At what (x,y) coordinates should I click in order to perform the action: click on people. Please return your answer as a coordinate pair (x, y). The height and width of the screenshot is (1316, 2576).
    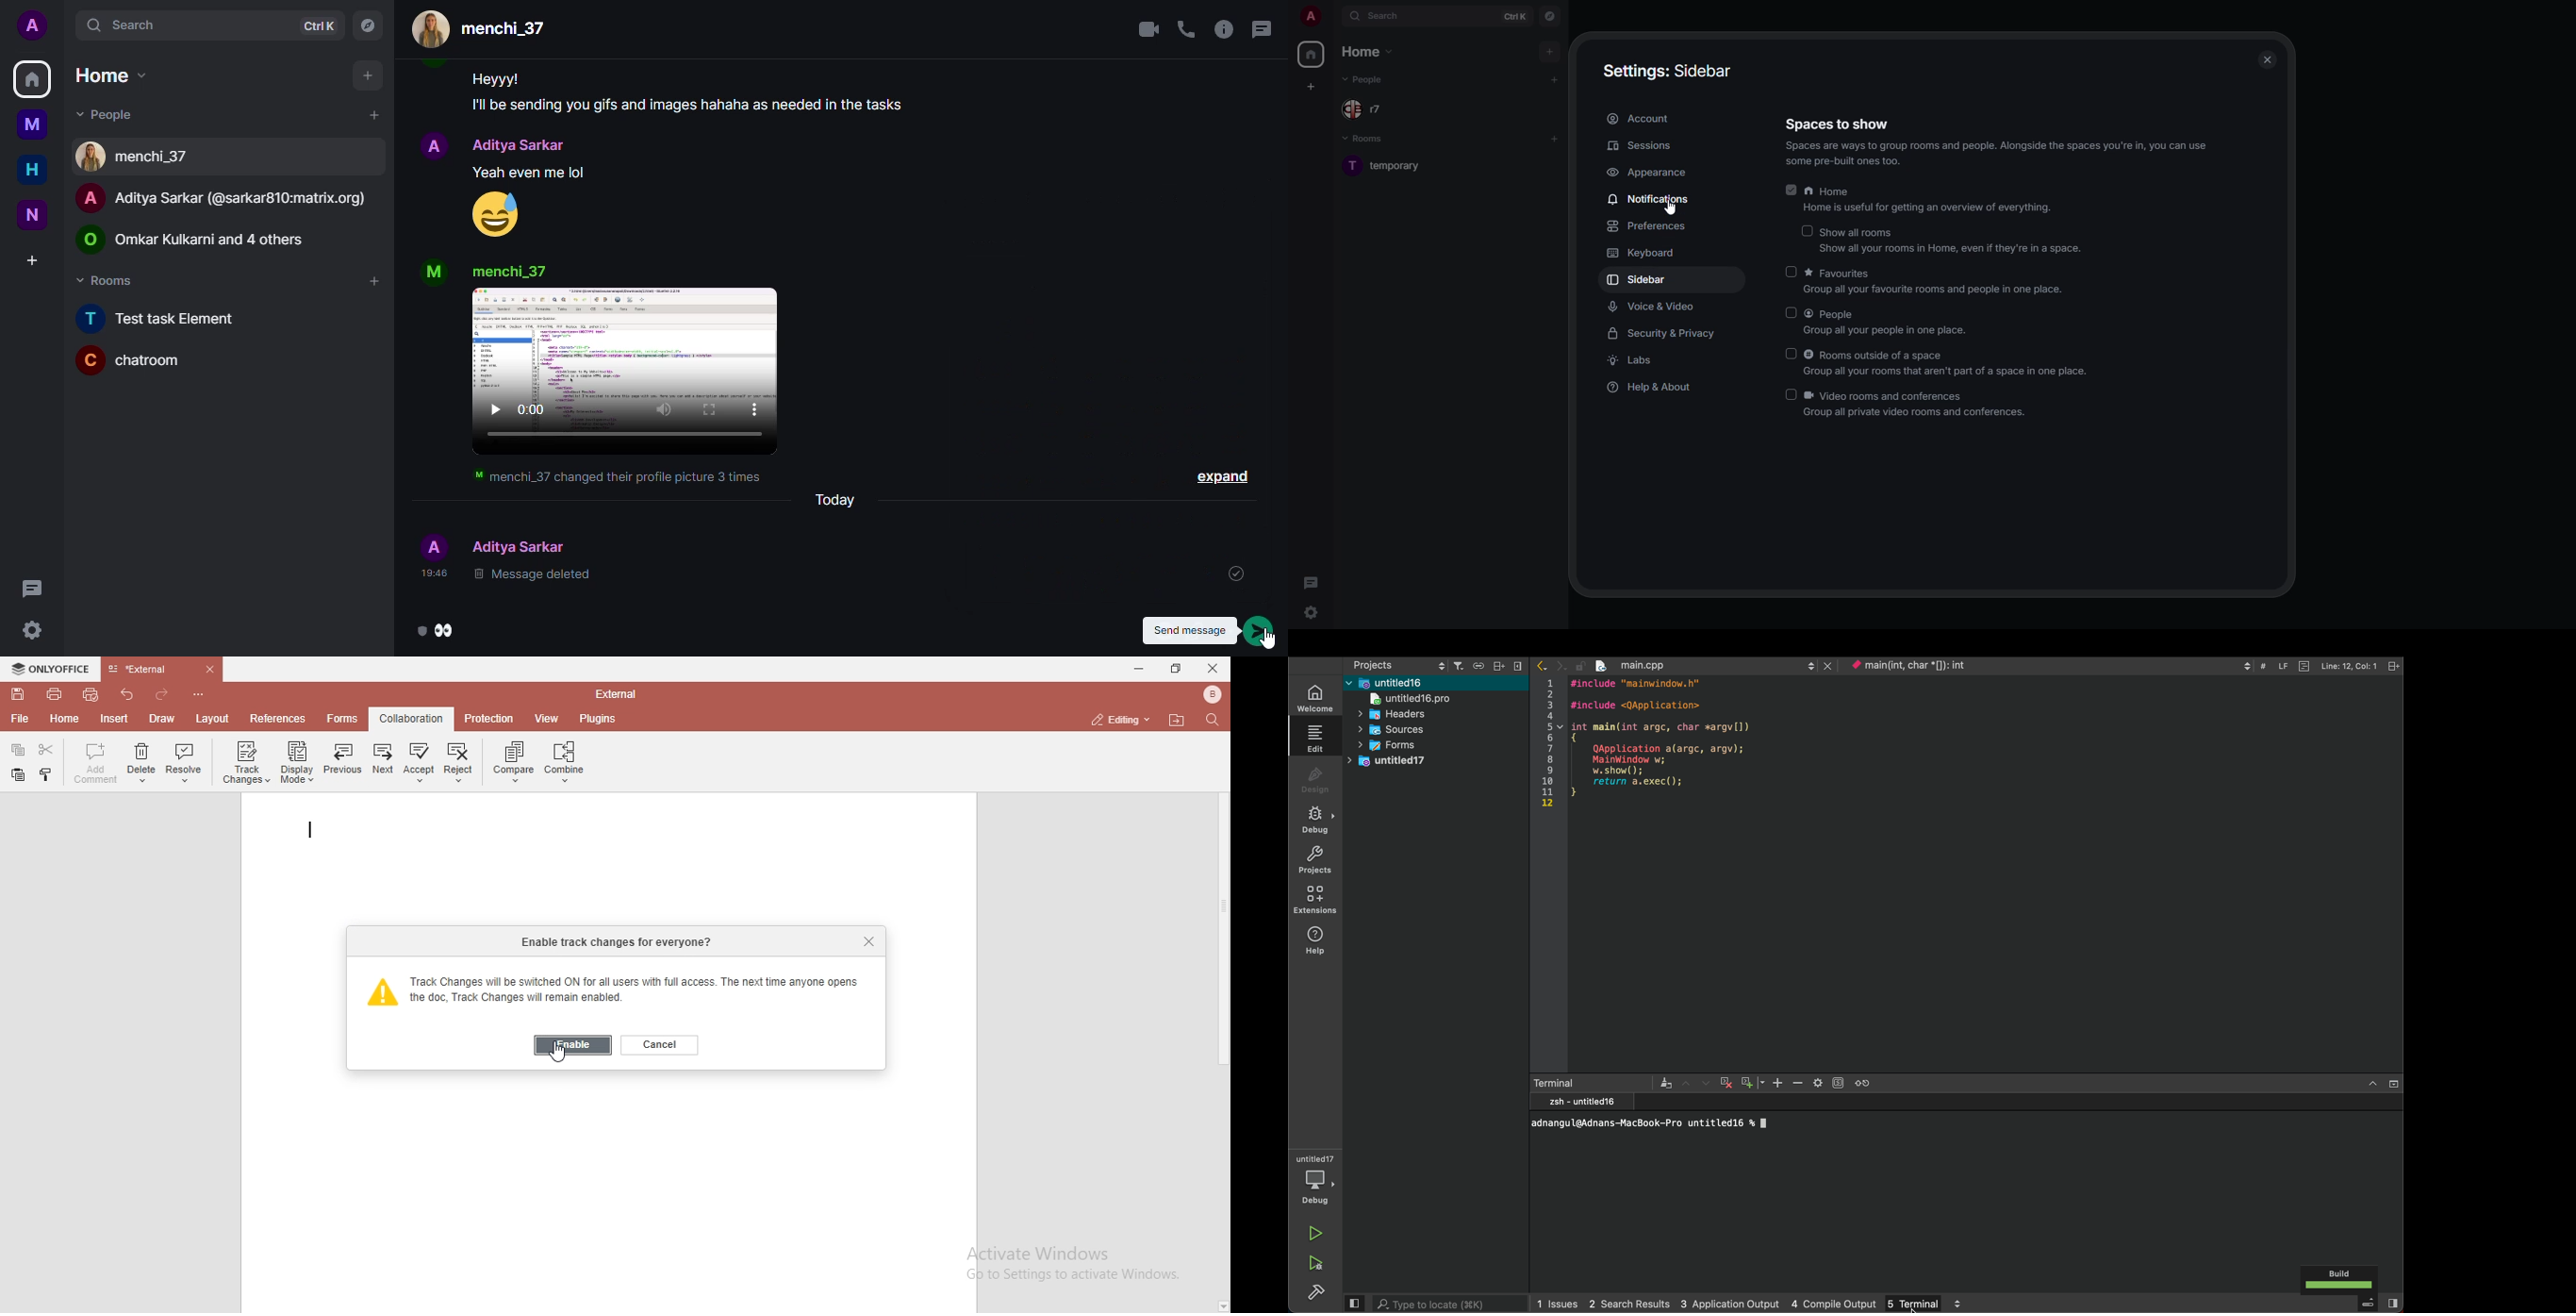
    Looking at the image, I should click on (203, 237).